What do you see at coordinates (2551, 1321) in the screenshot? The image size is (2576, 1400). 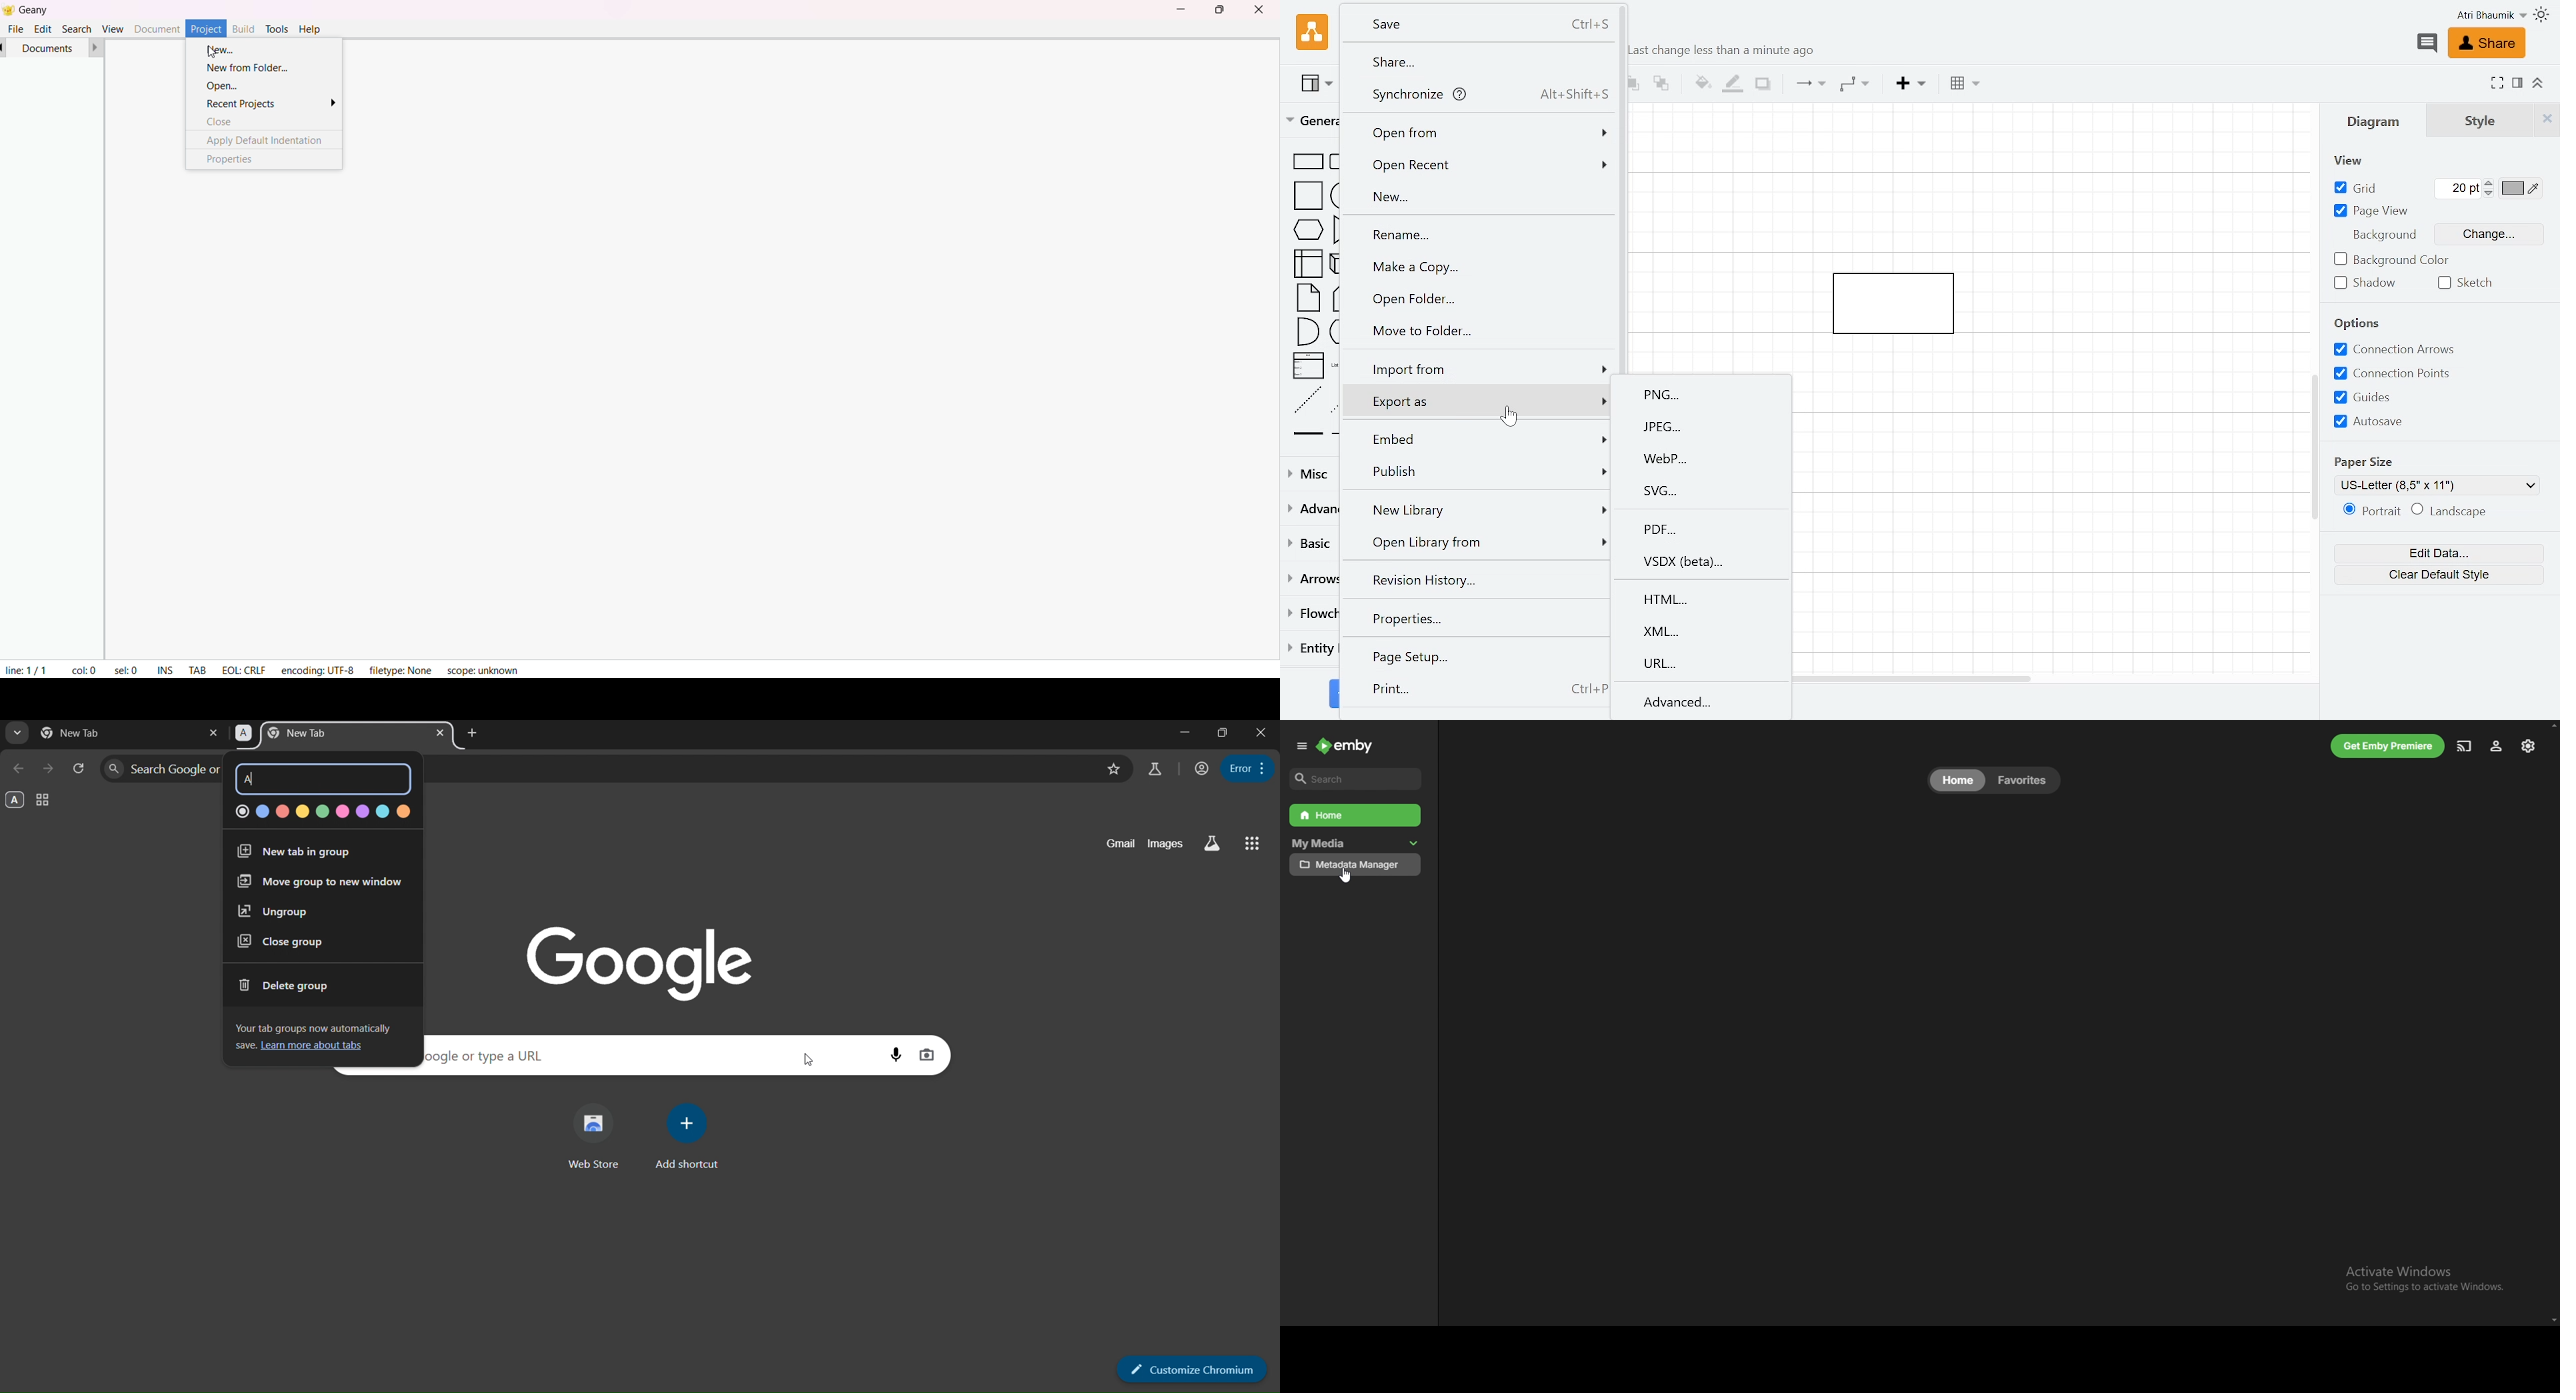 I see `scroll down` at bounding box center [2551, 1321].